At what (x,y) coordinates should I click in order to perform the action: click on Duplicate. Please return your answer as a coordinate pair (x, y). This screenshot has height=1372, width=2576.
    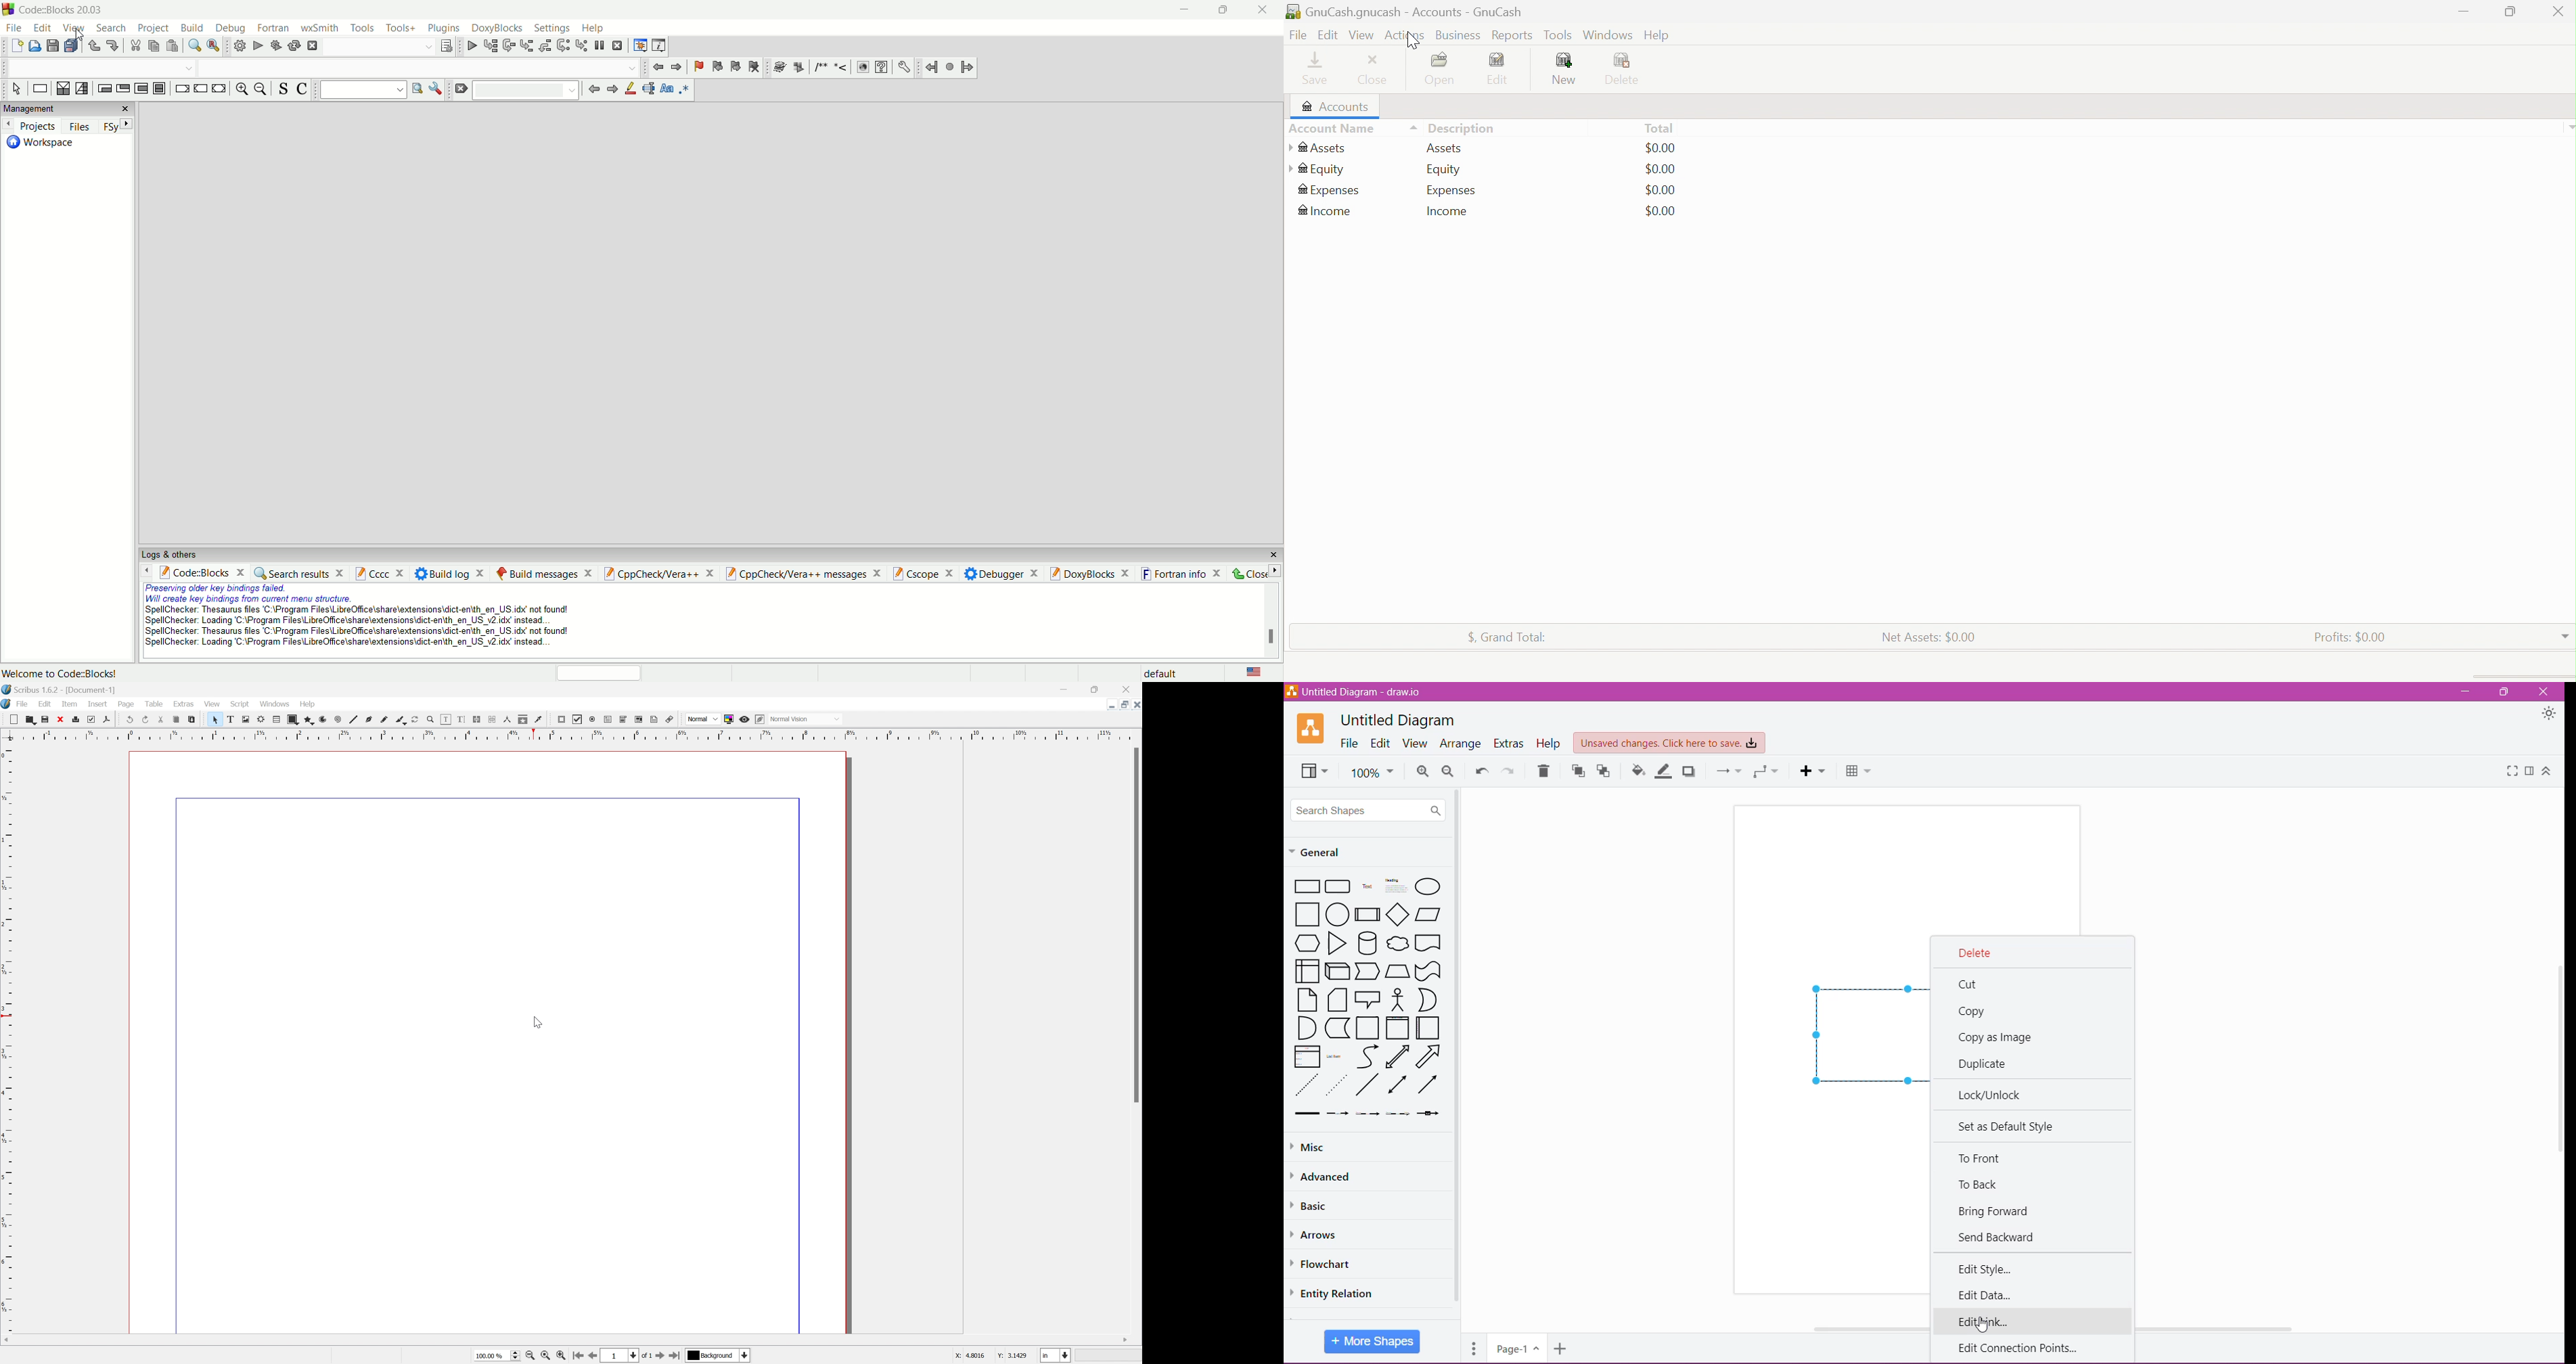
    Looking at the image, I should click on (1987, 1064).